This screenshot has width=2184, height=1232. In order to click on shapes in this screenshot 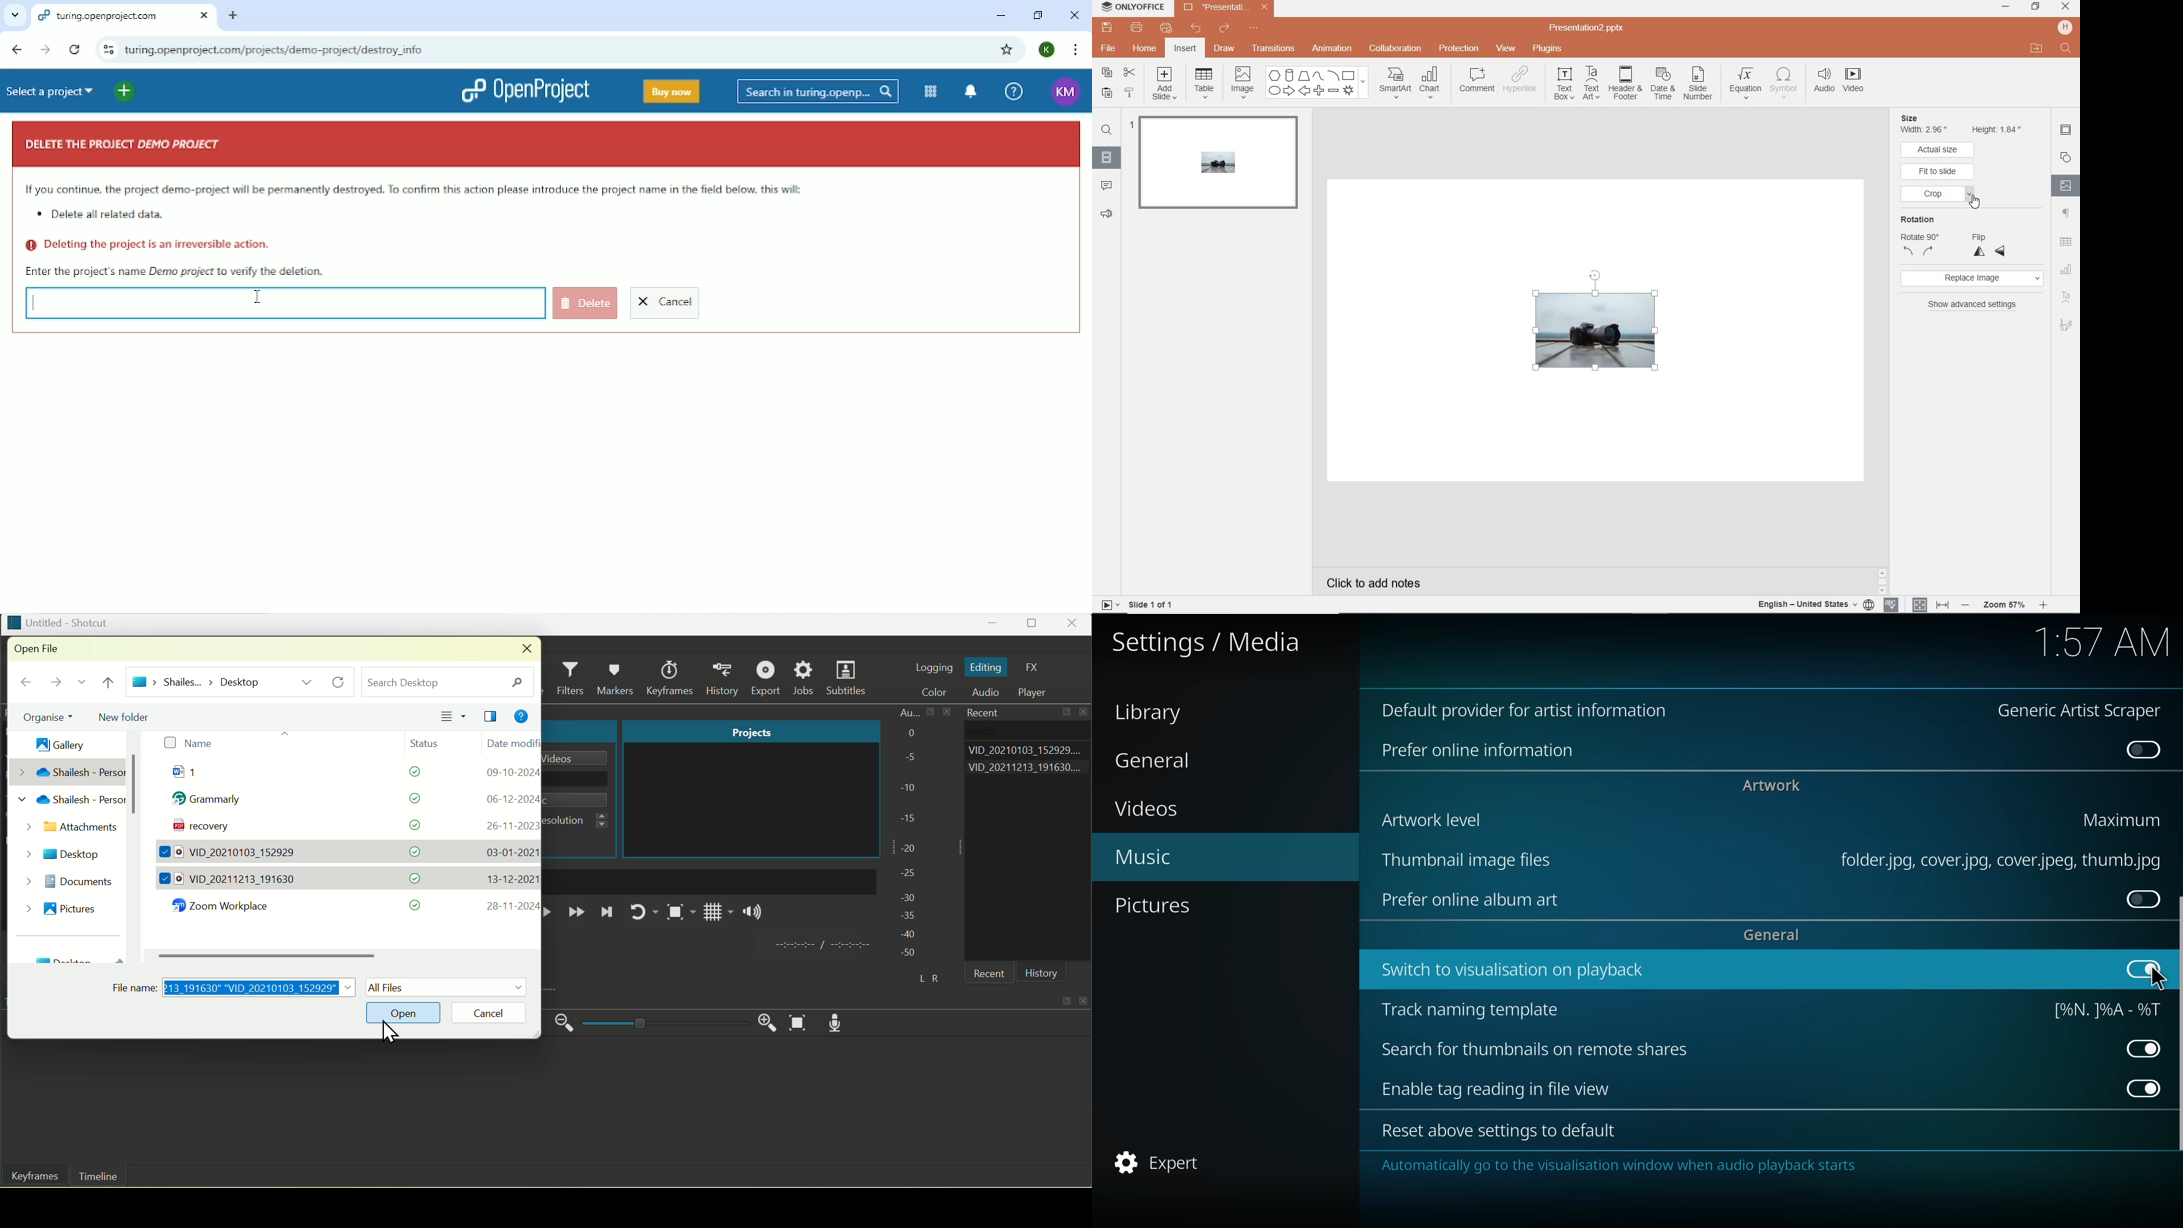, I will do `click(1315, 83)`.